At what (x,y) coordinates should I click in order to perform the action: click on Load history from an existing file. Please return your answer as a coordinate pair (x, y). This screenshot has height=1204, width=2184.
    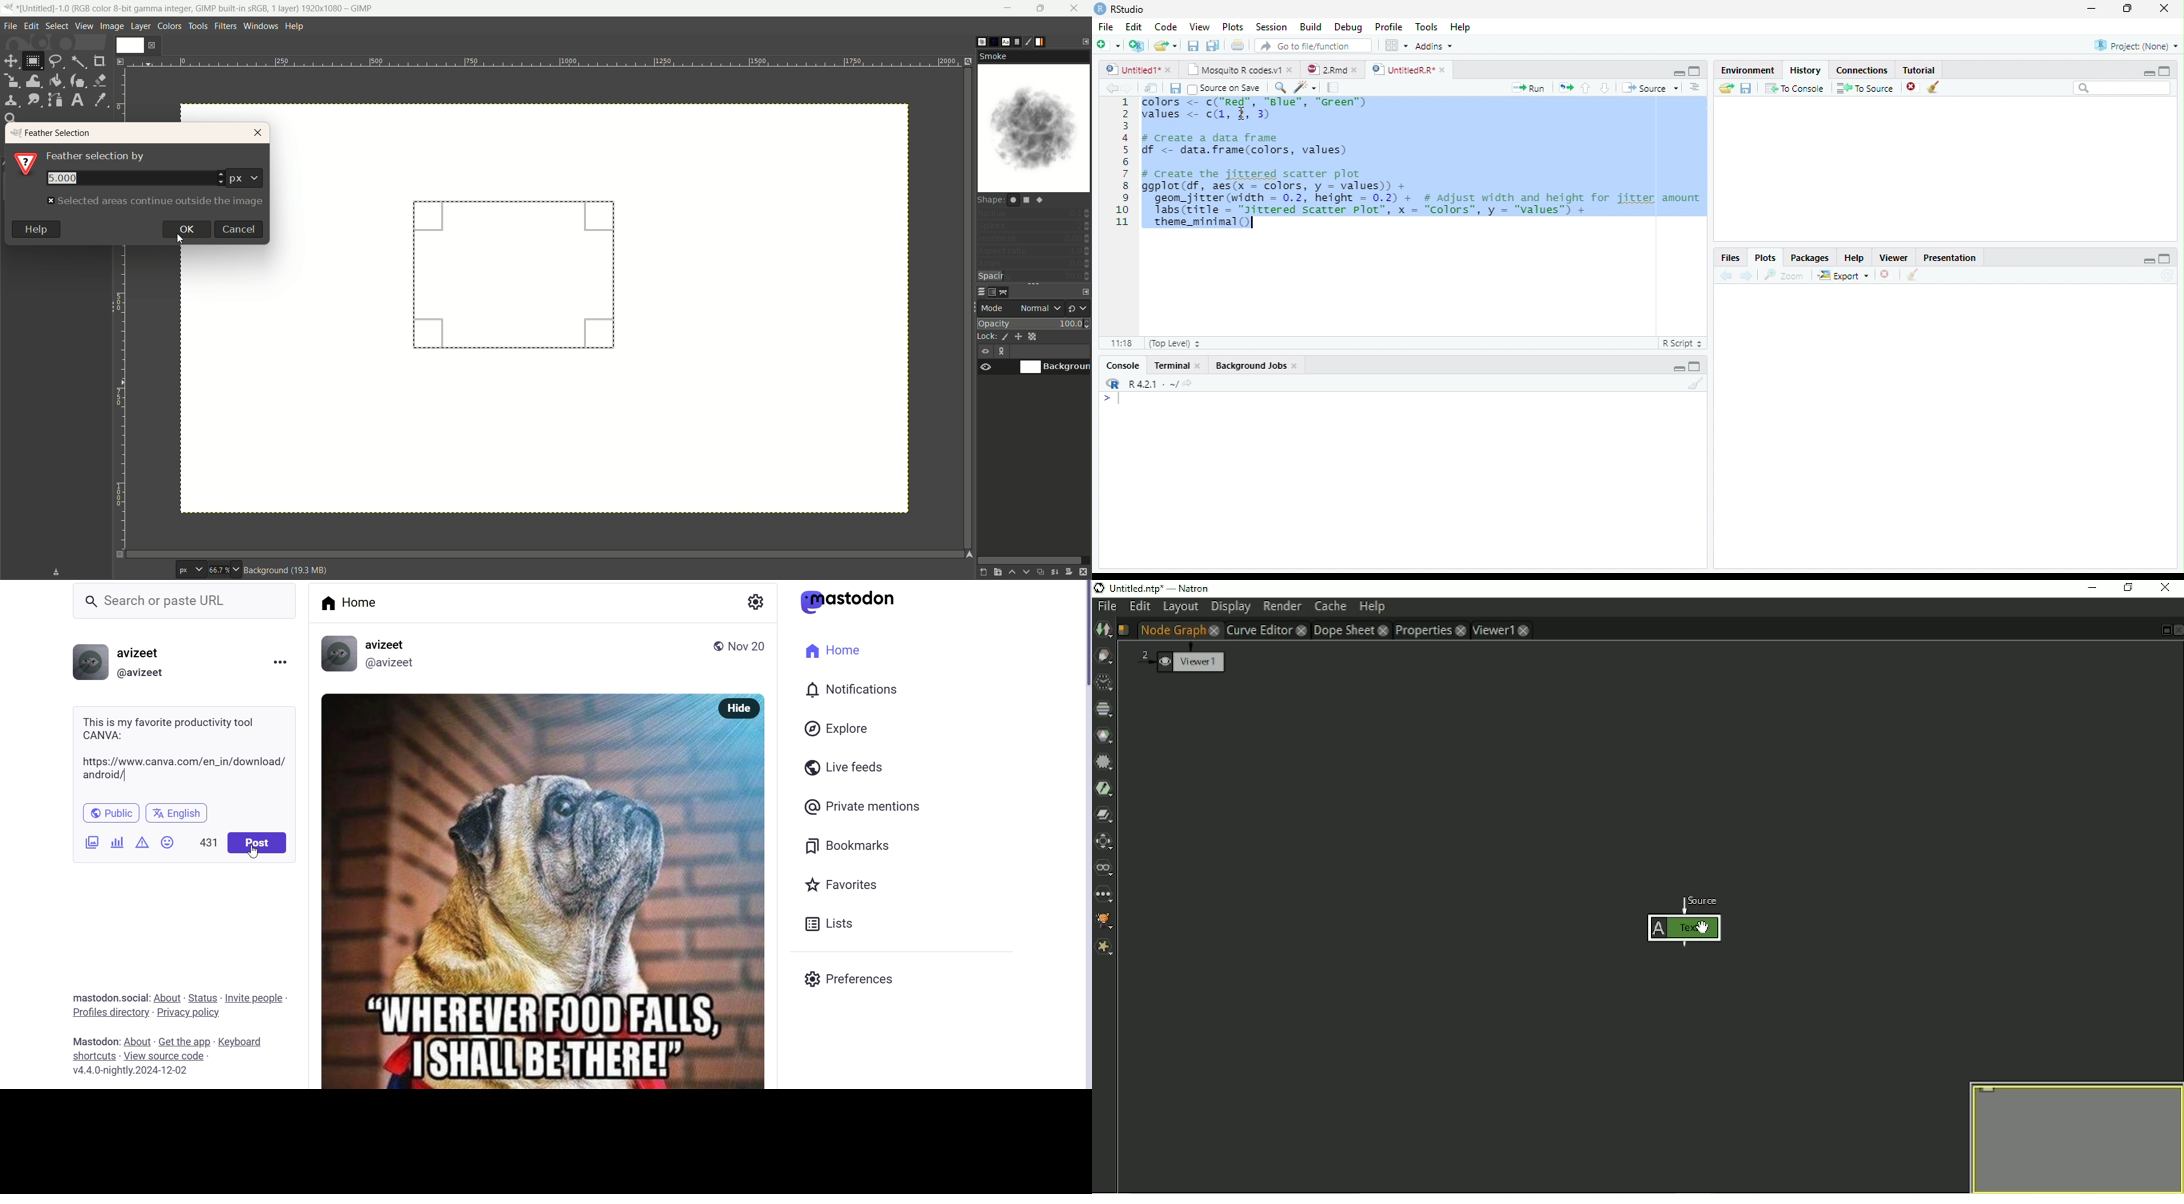
    Looking at the image, I should click on (1726, 88).